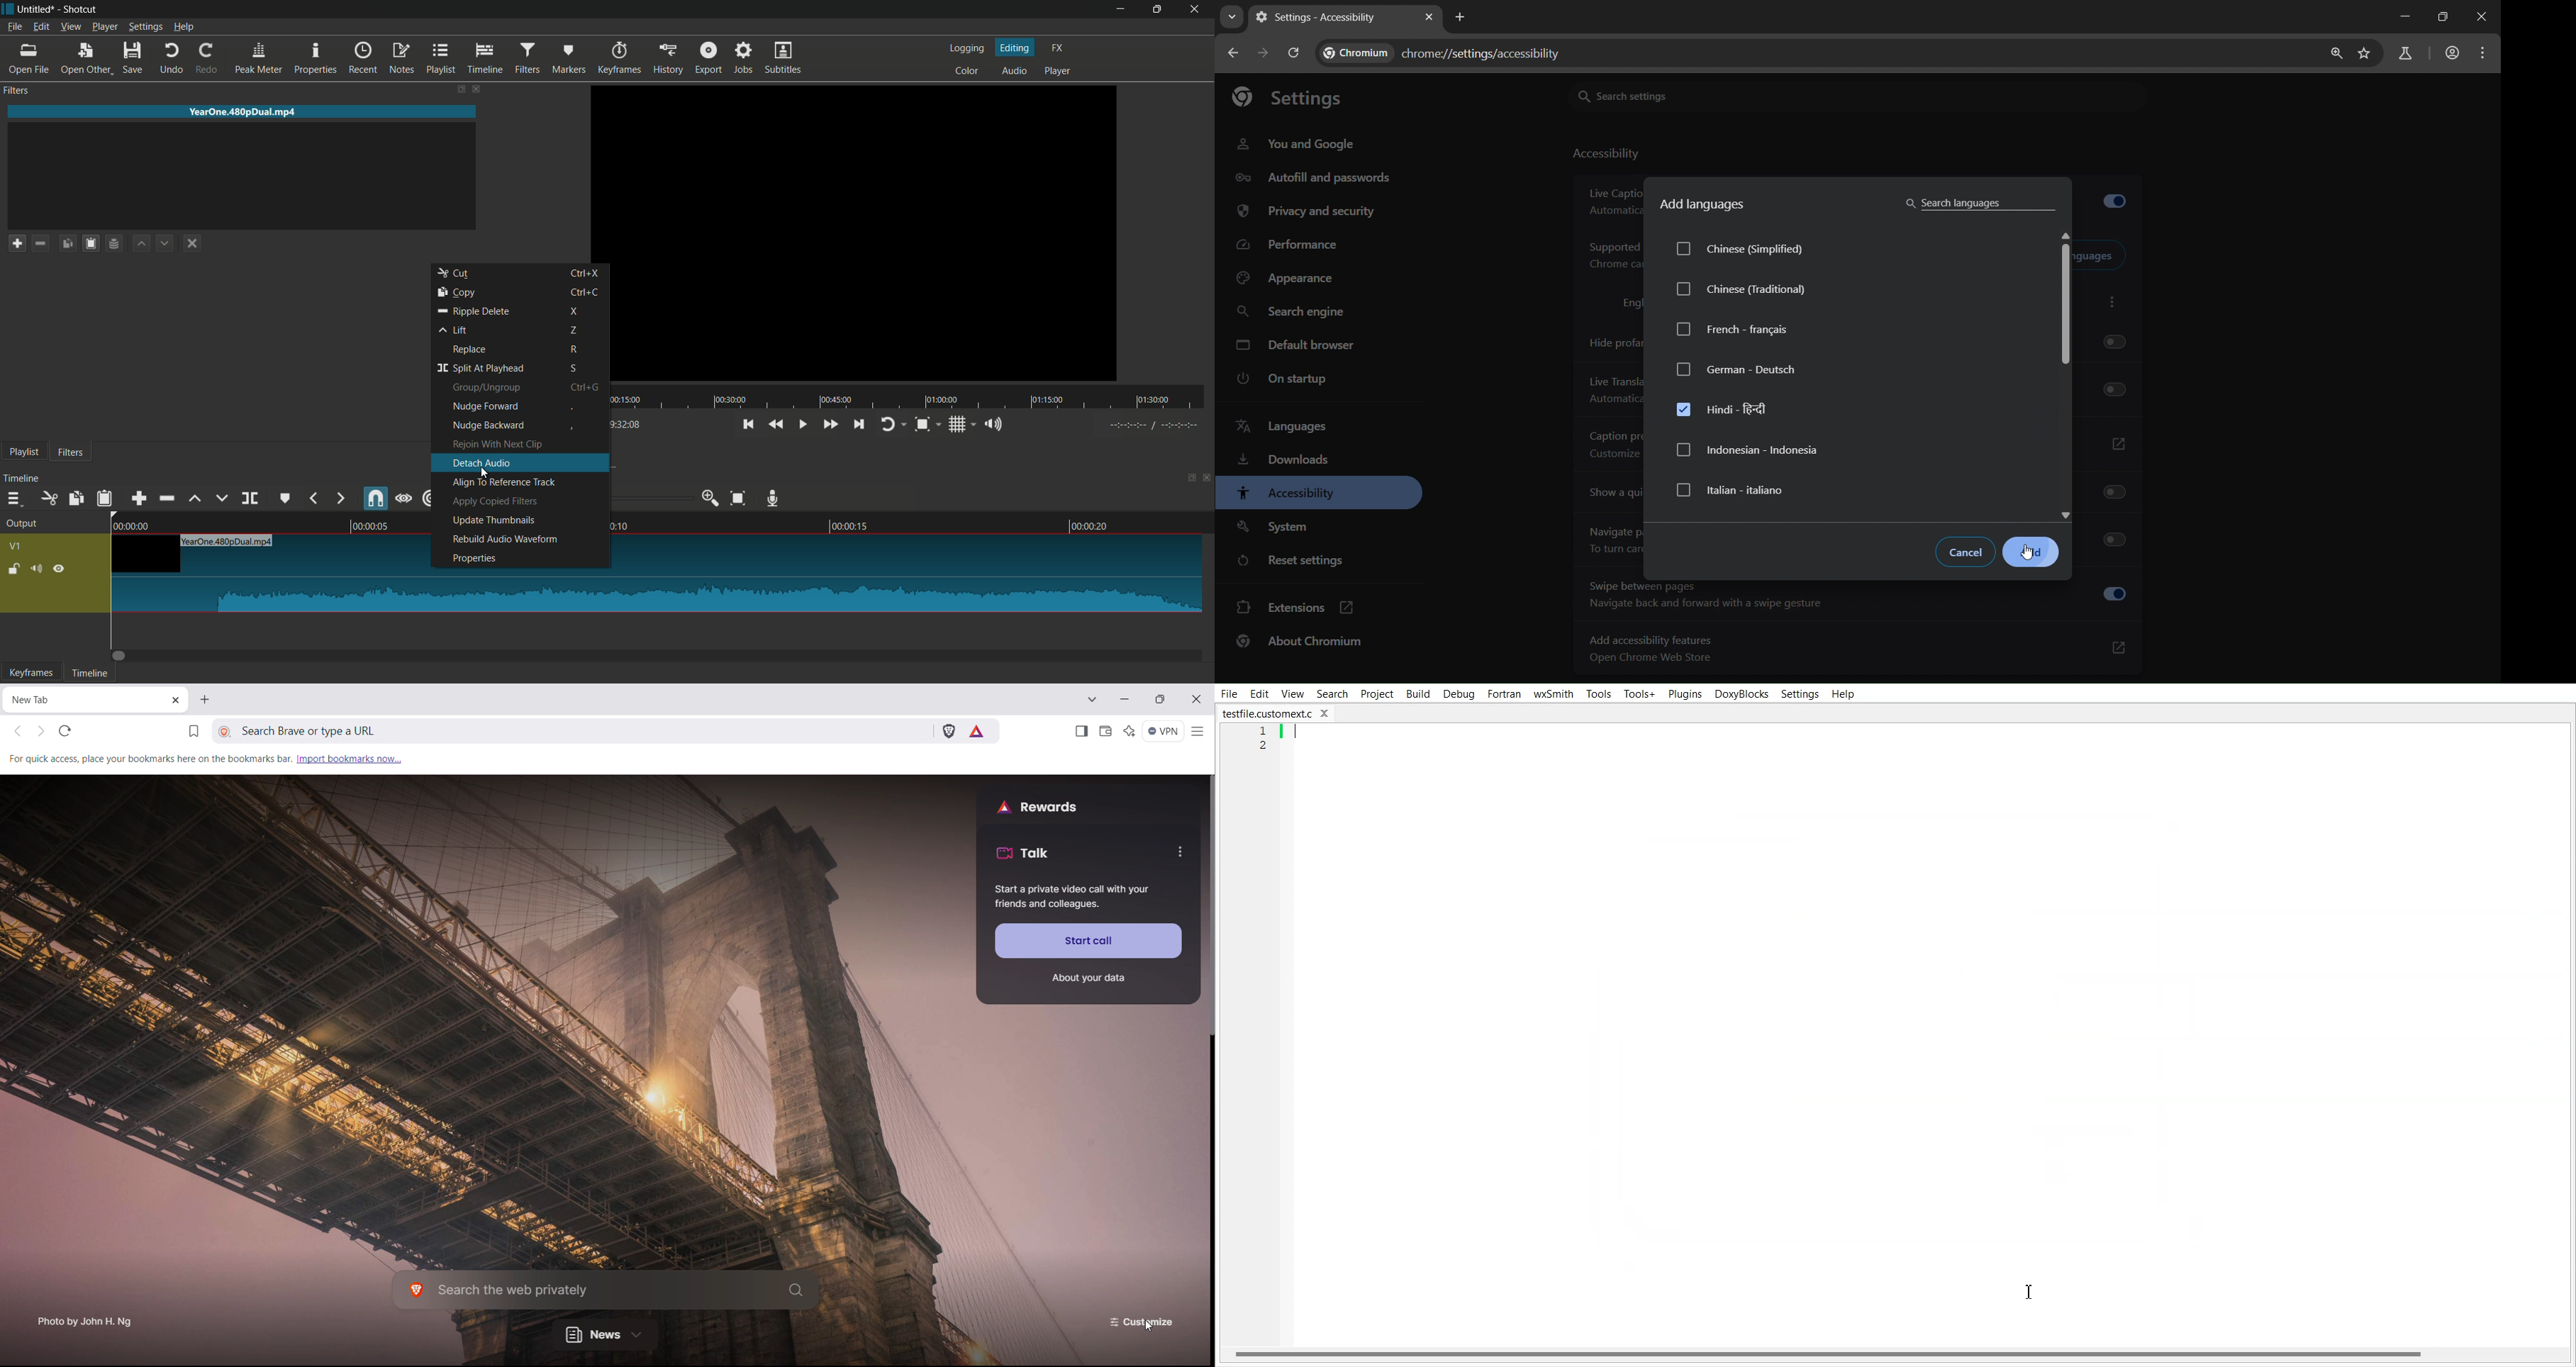 The width and height of the screenshot is (2576, 1372). Describe the element at coordinates (104, 499) in the screenshot. I see `paste` at that location.